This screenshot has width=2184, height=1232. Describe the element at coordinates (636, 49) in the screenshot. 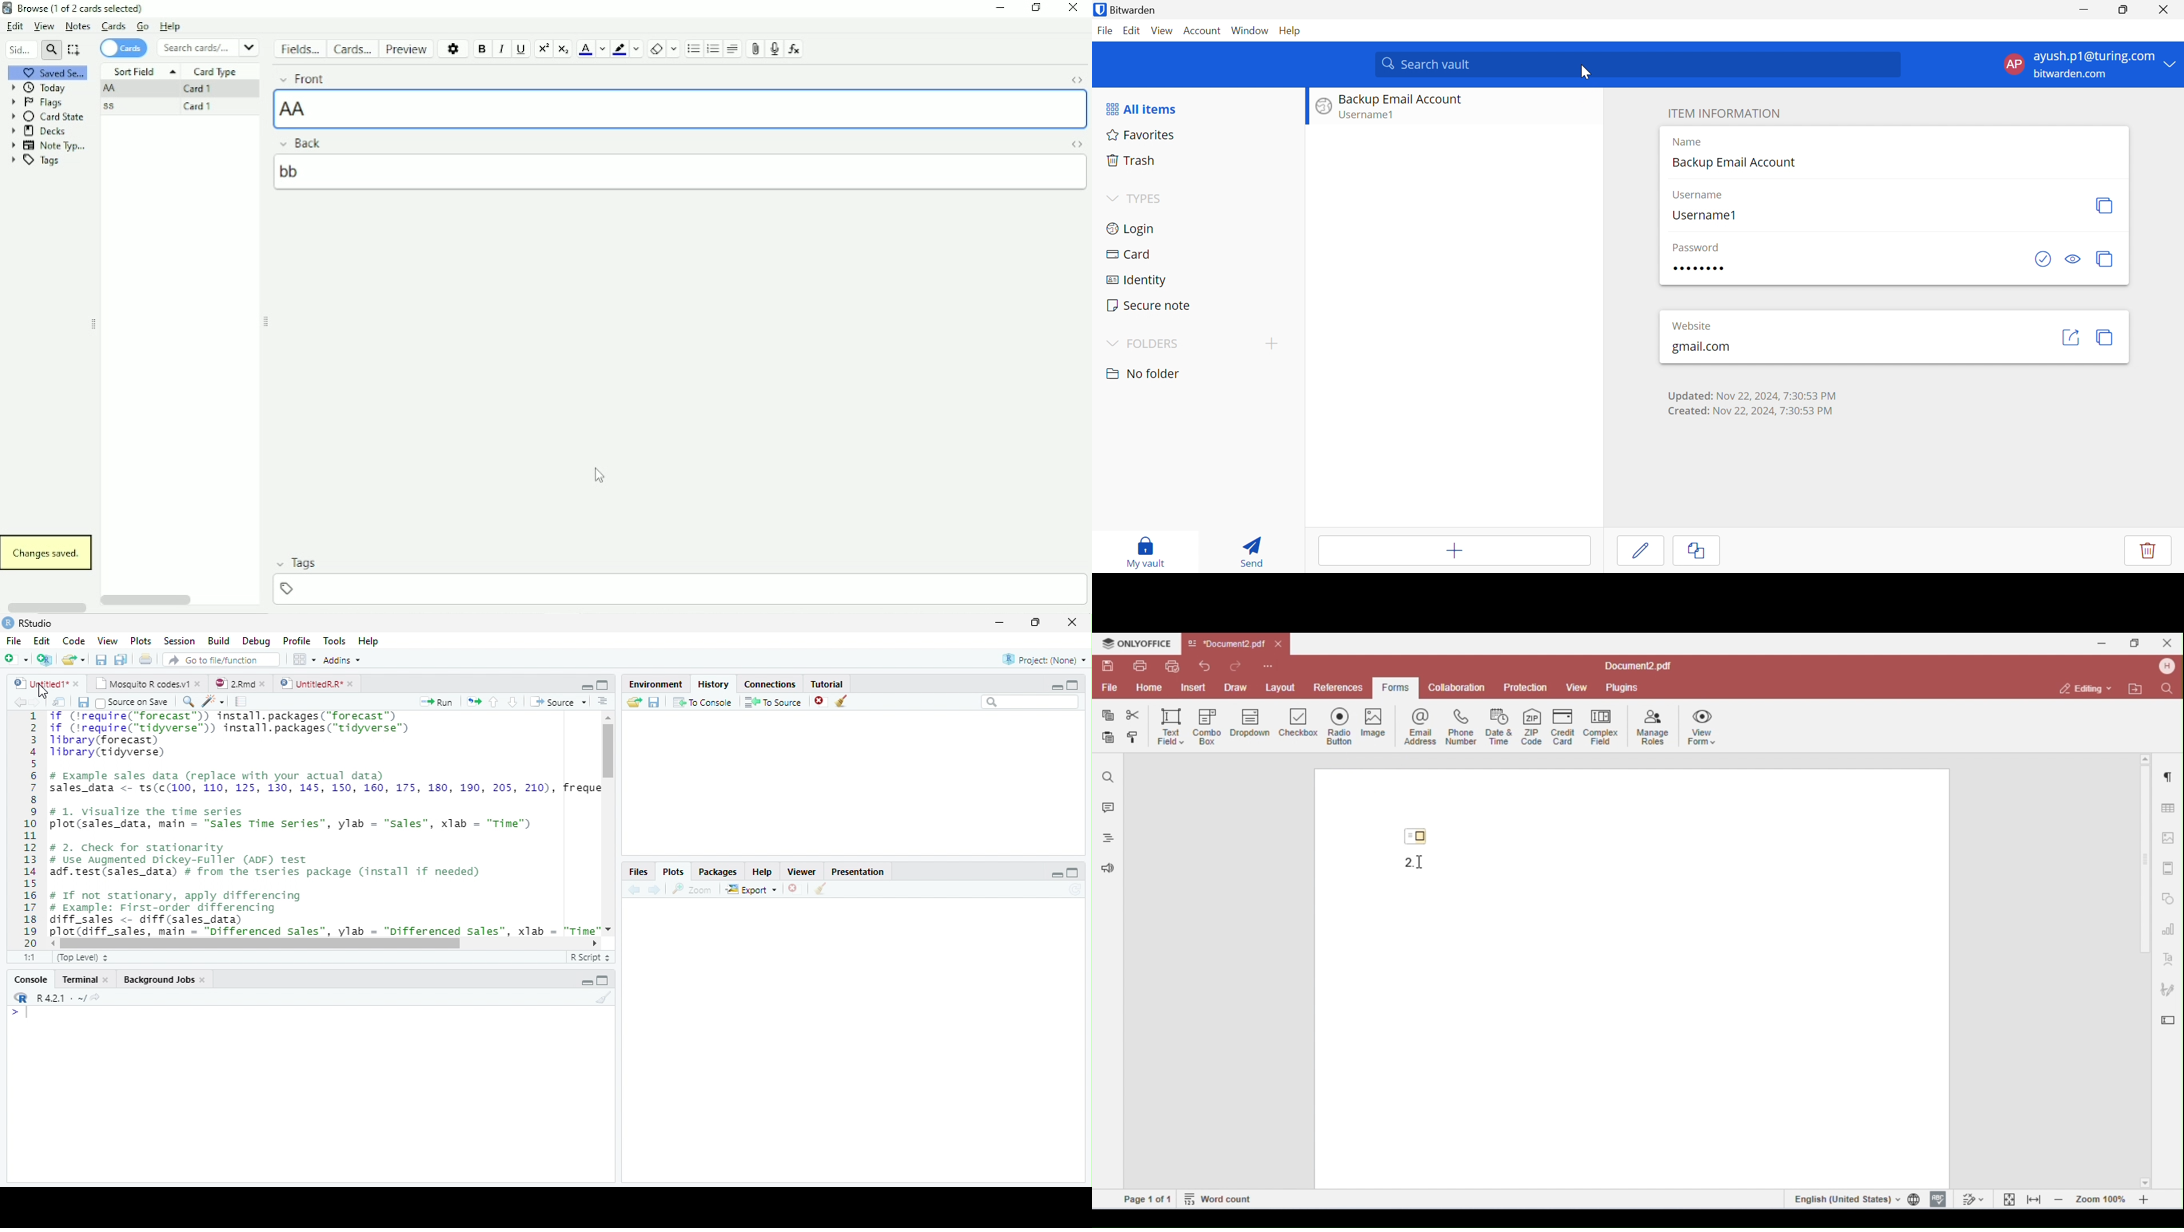

I see `Change color` at that location.